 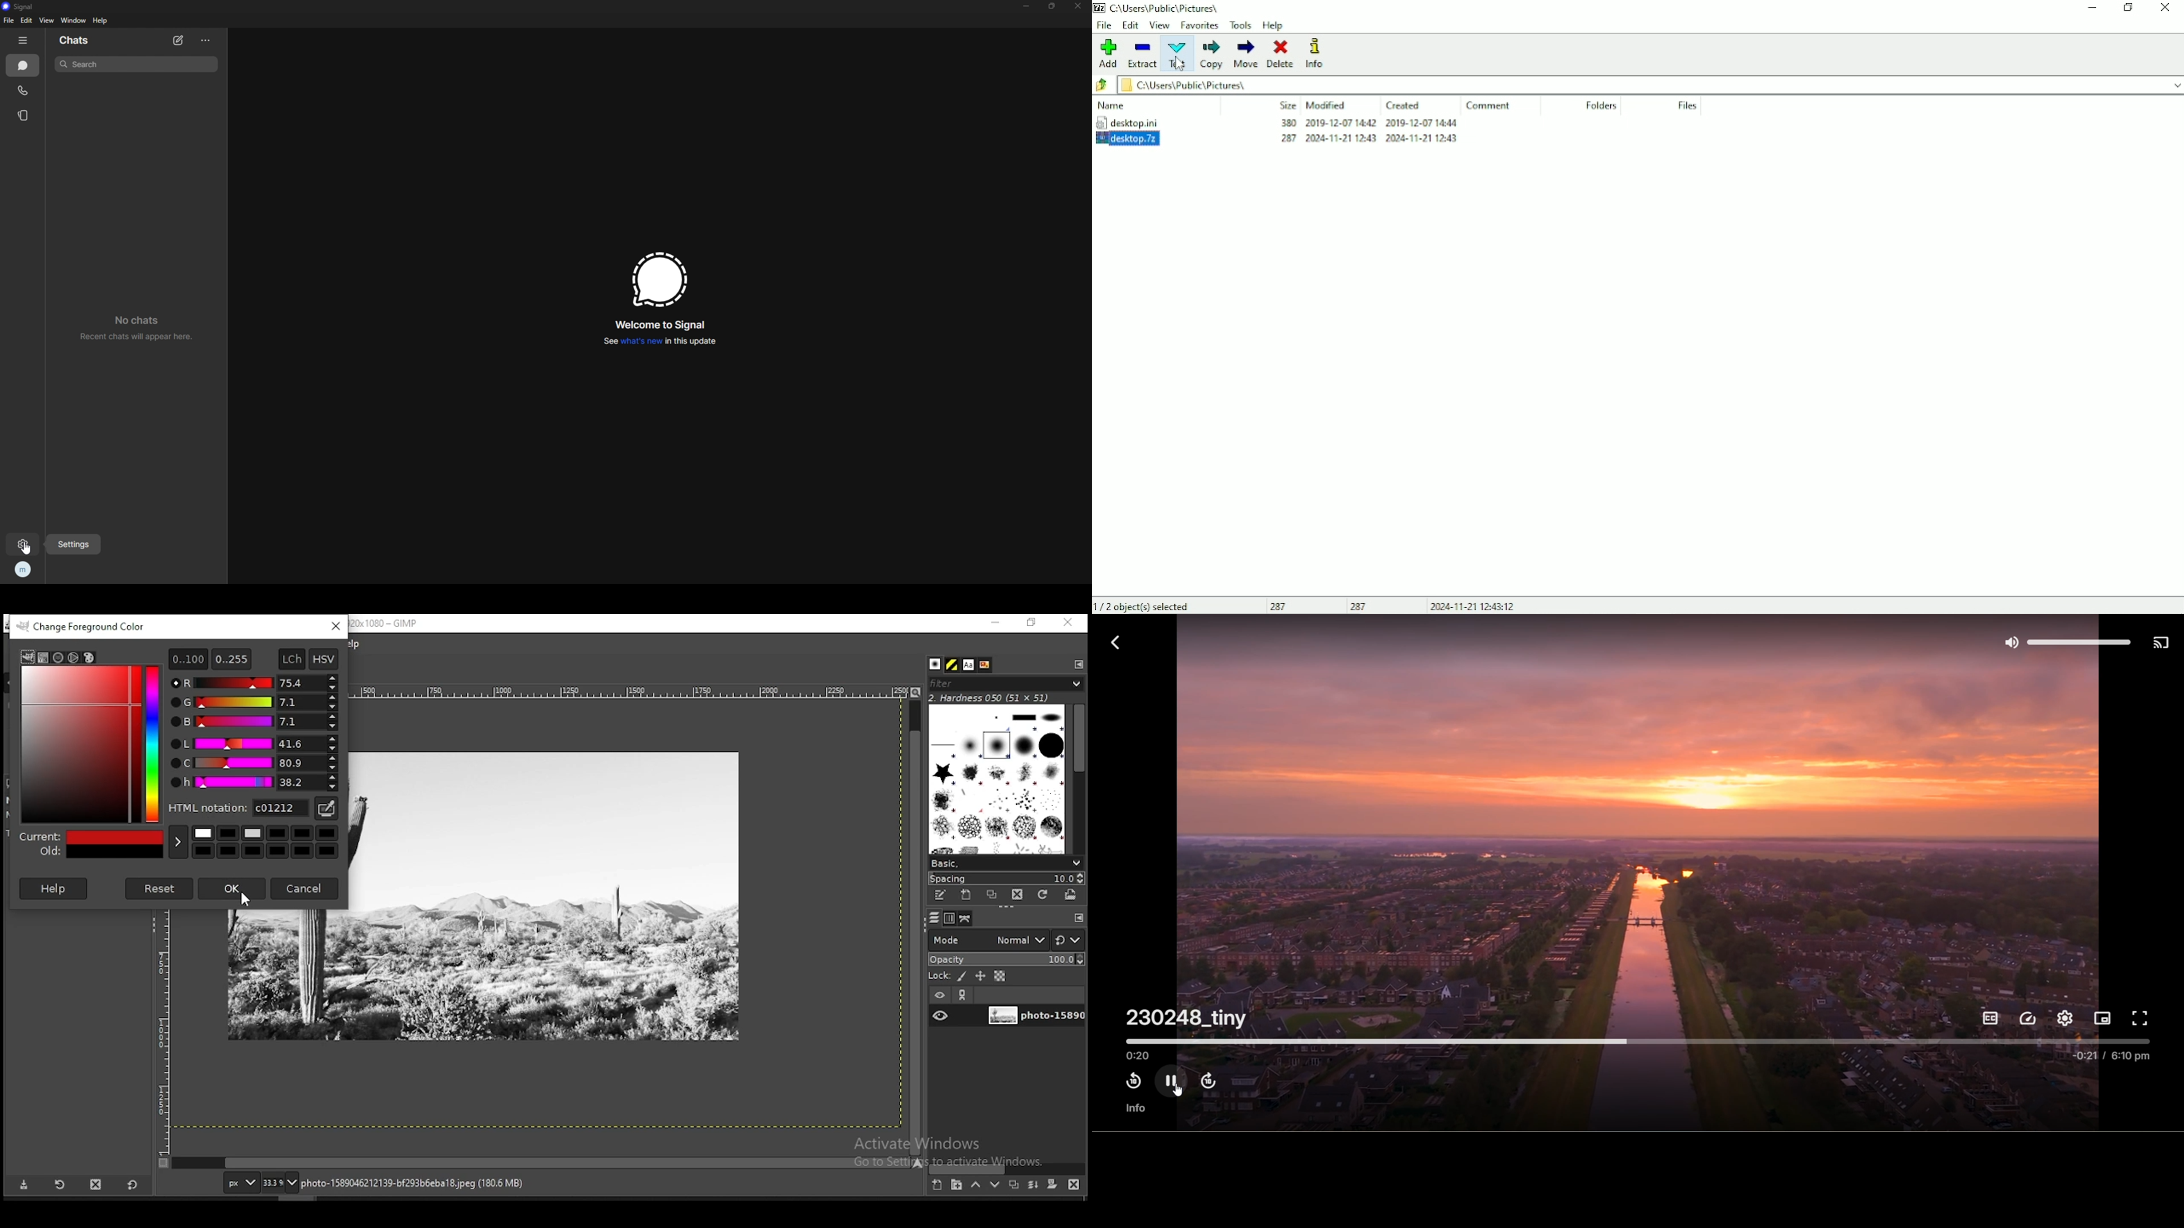 What do you see at coordinates (135, 328) in the screenshot?
I see `no chats` at bounding box center [135, 328].